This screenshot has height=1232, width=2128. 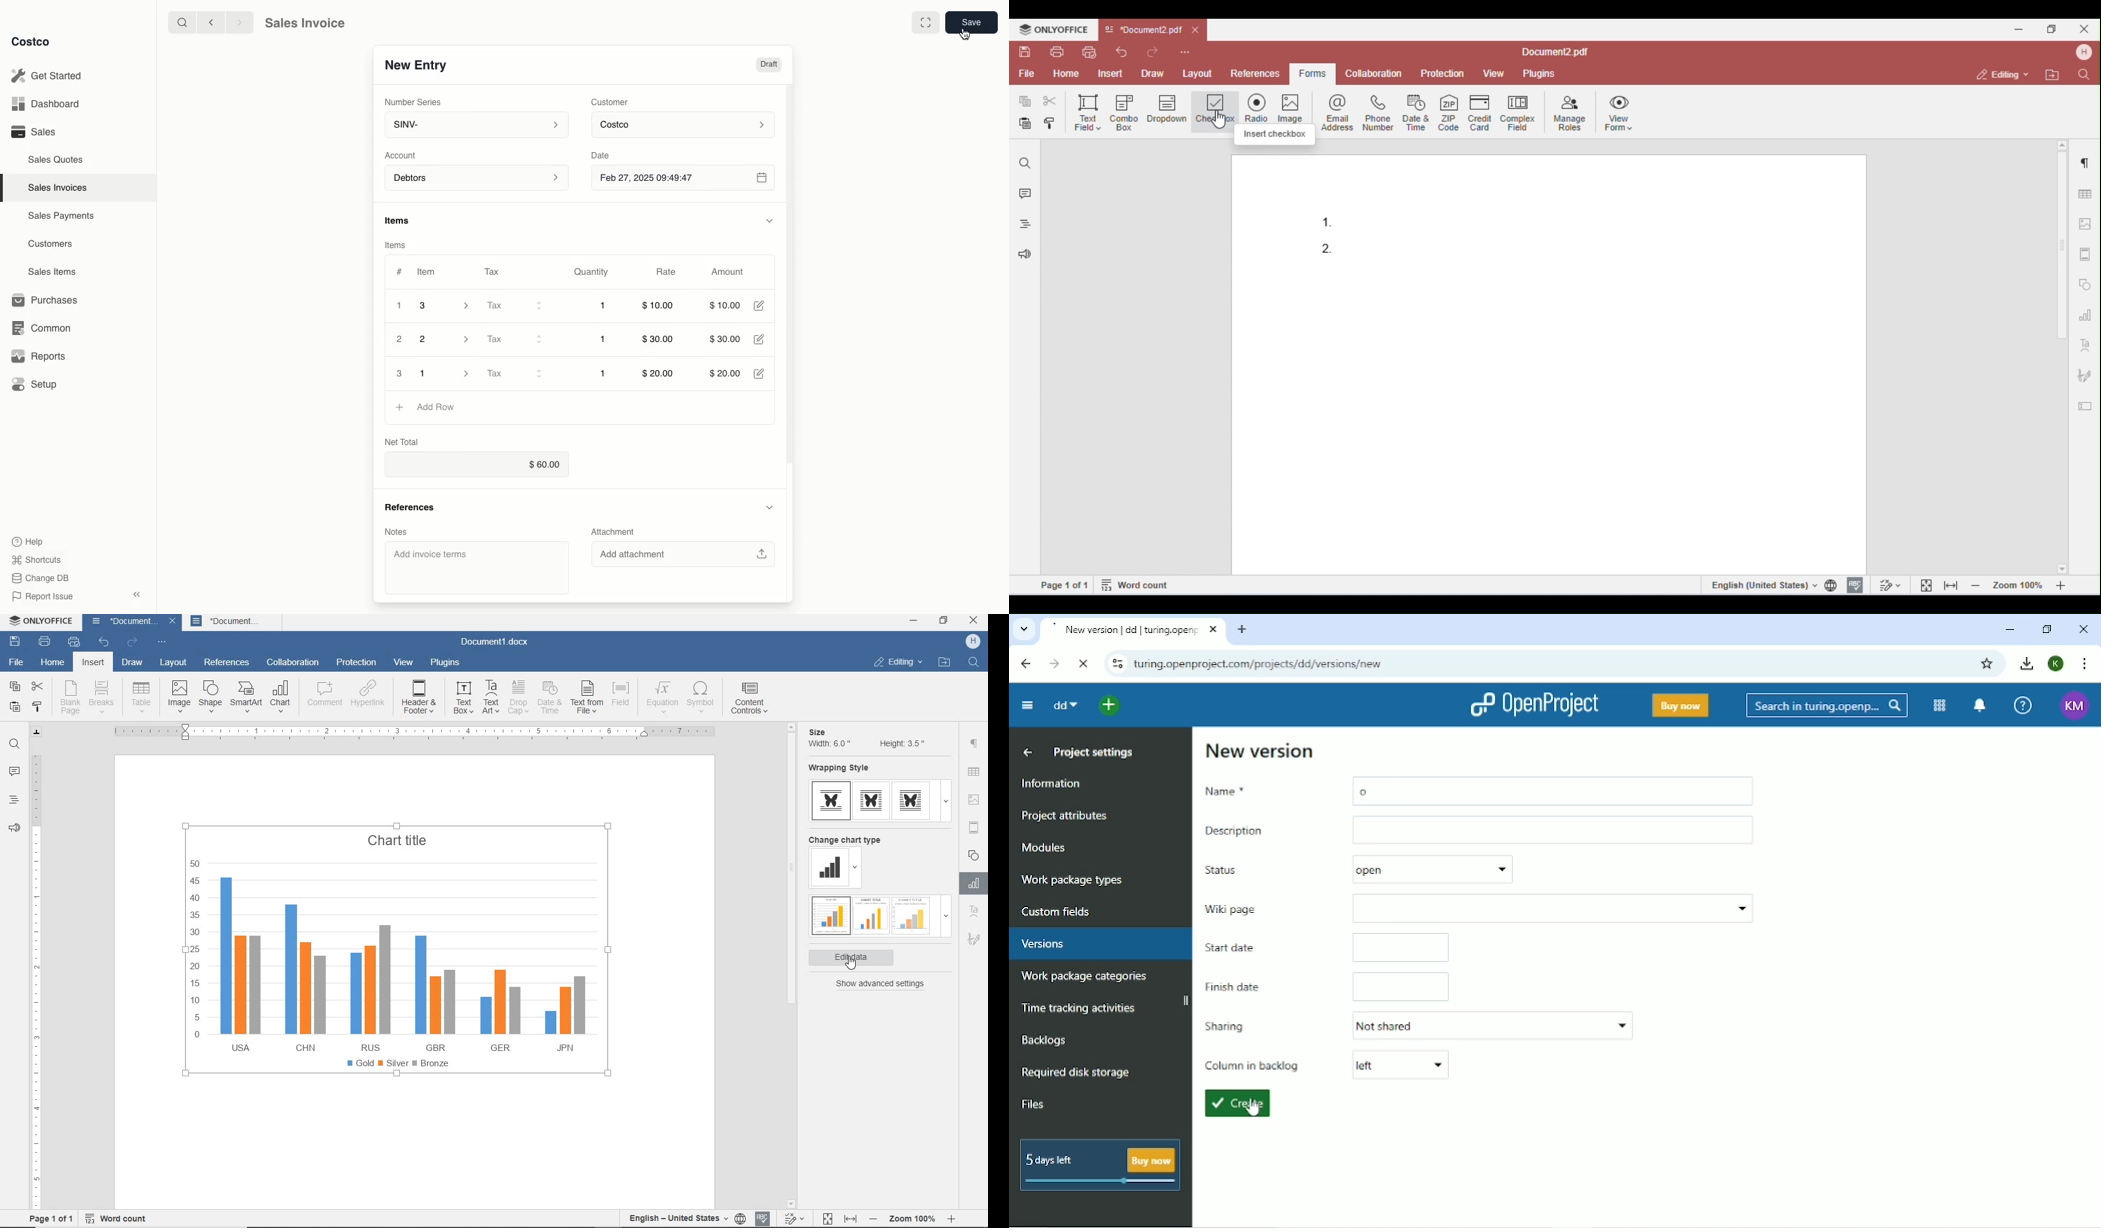 I want to click on size, so click(x=820, y=729).